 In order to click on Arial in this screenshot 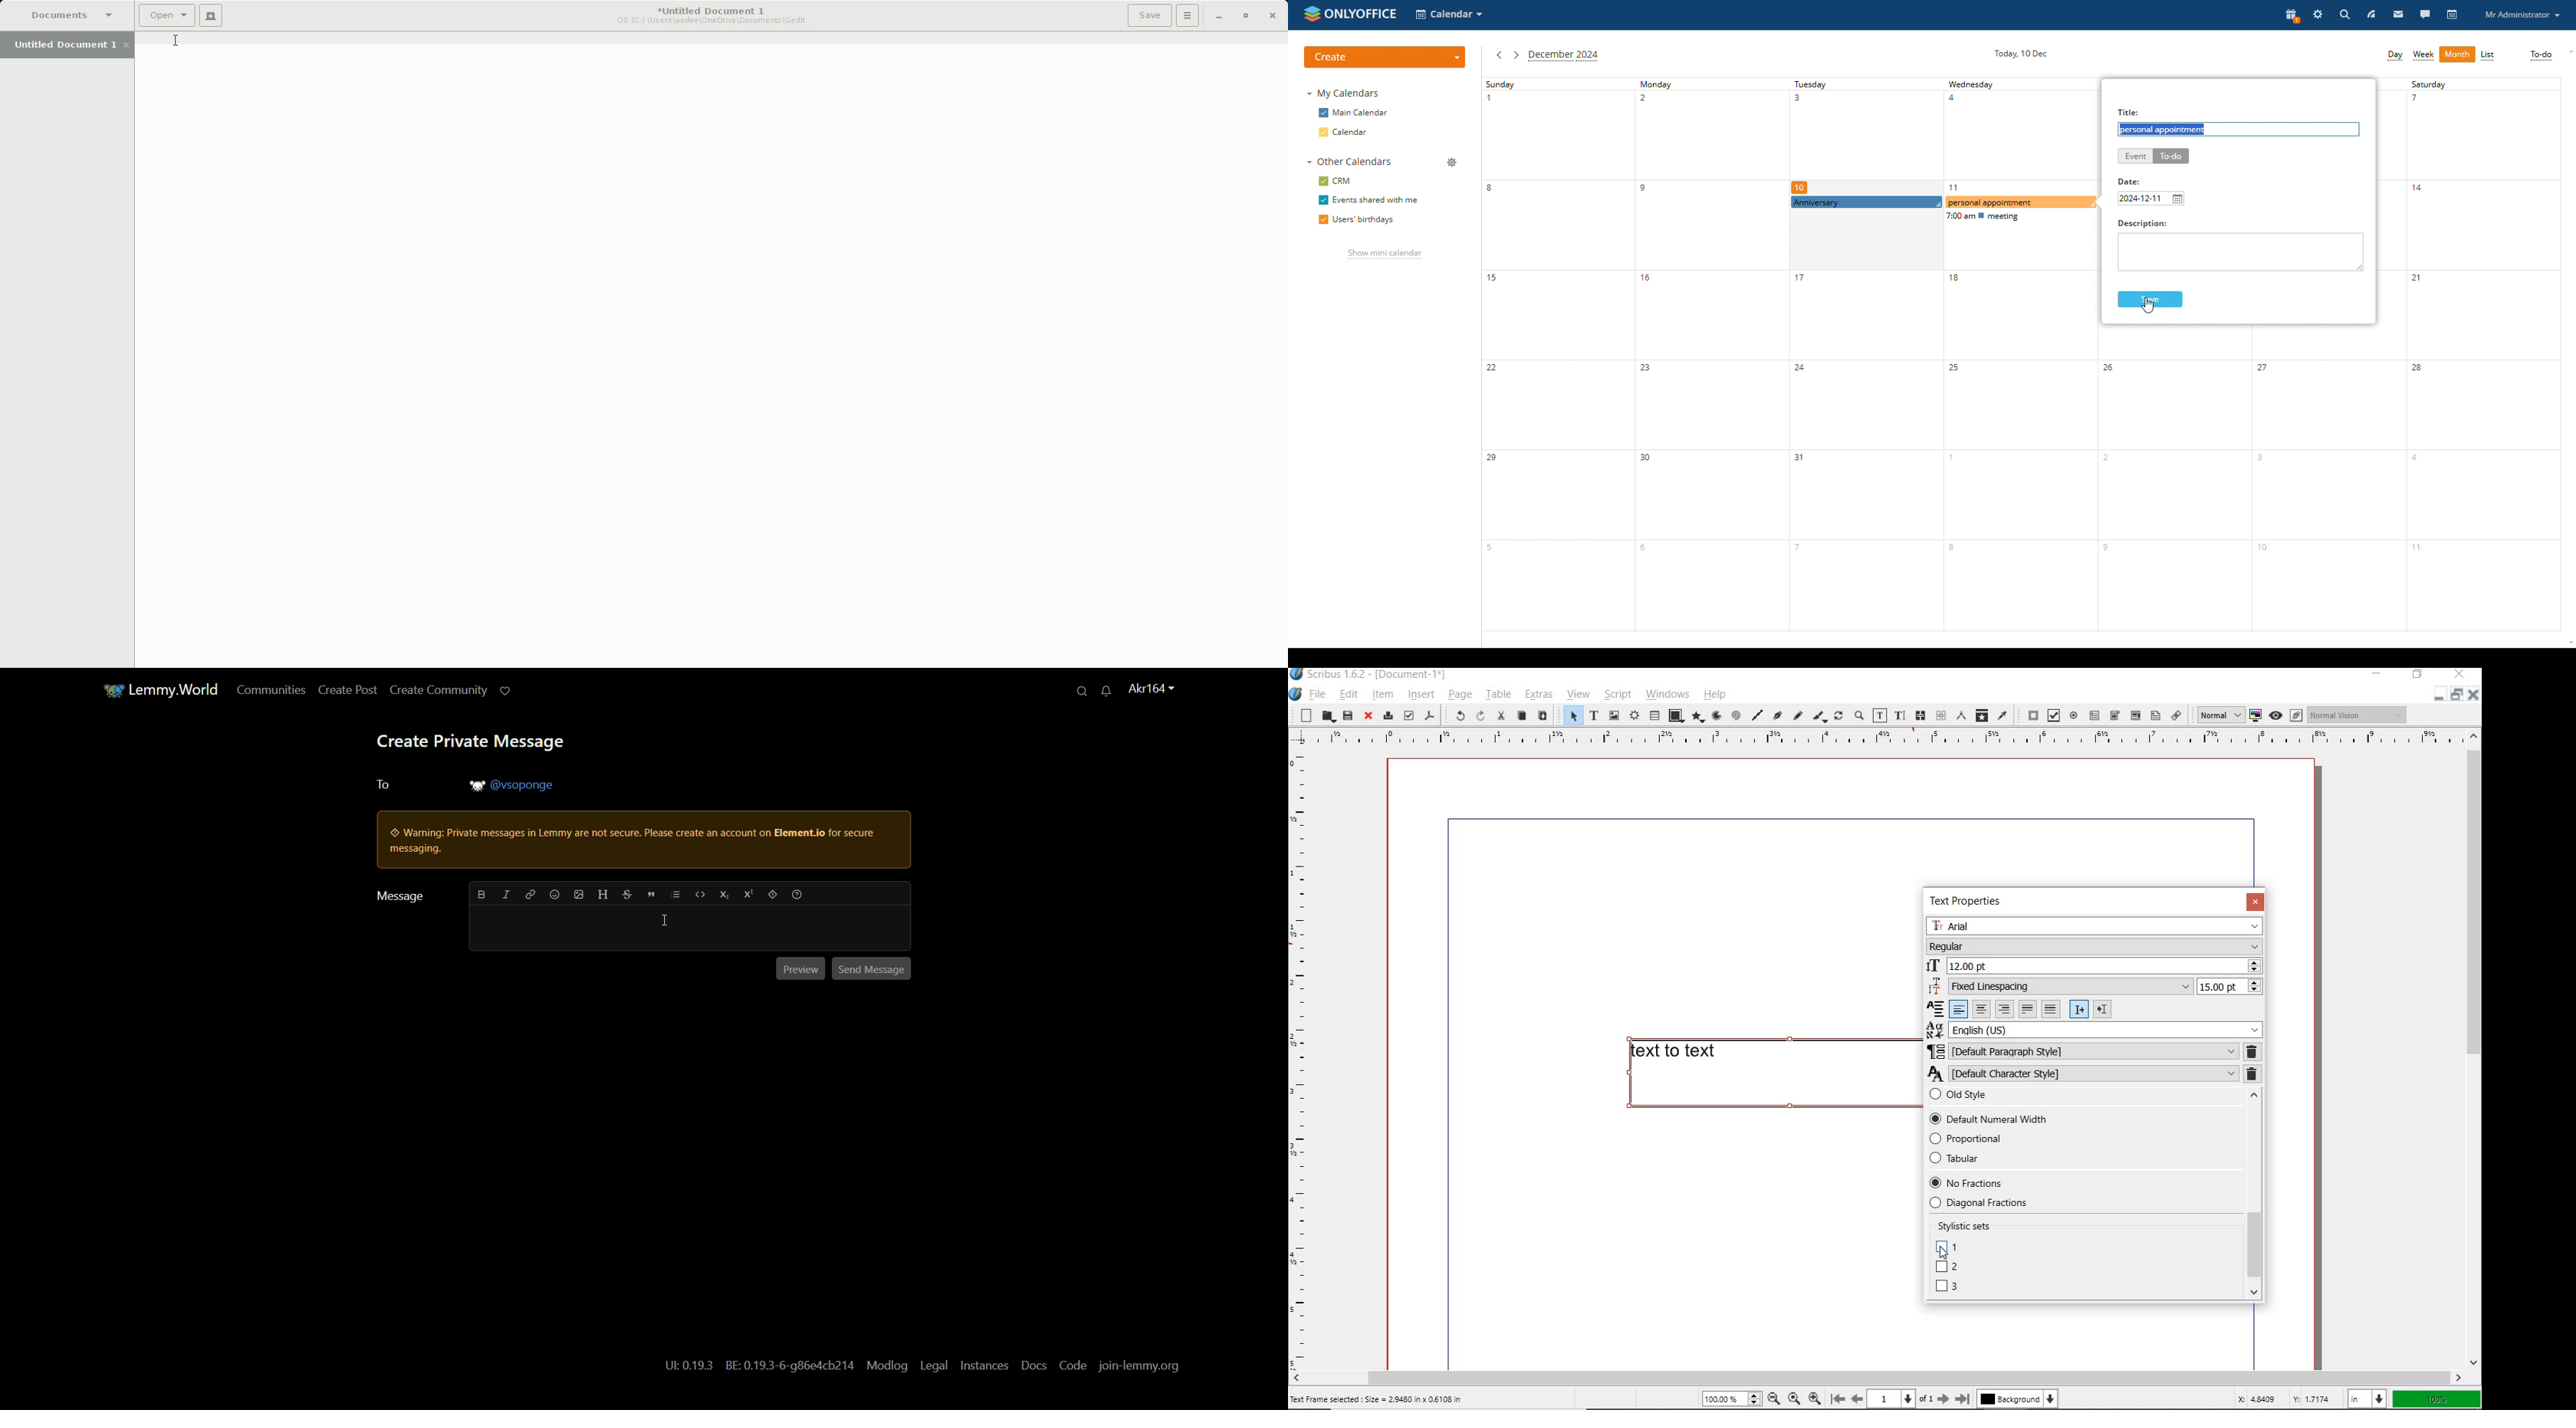, I will do `click(2093, 925)`.